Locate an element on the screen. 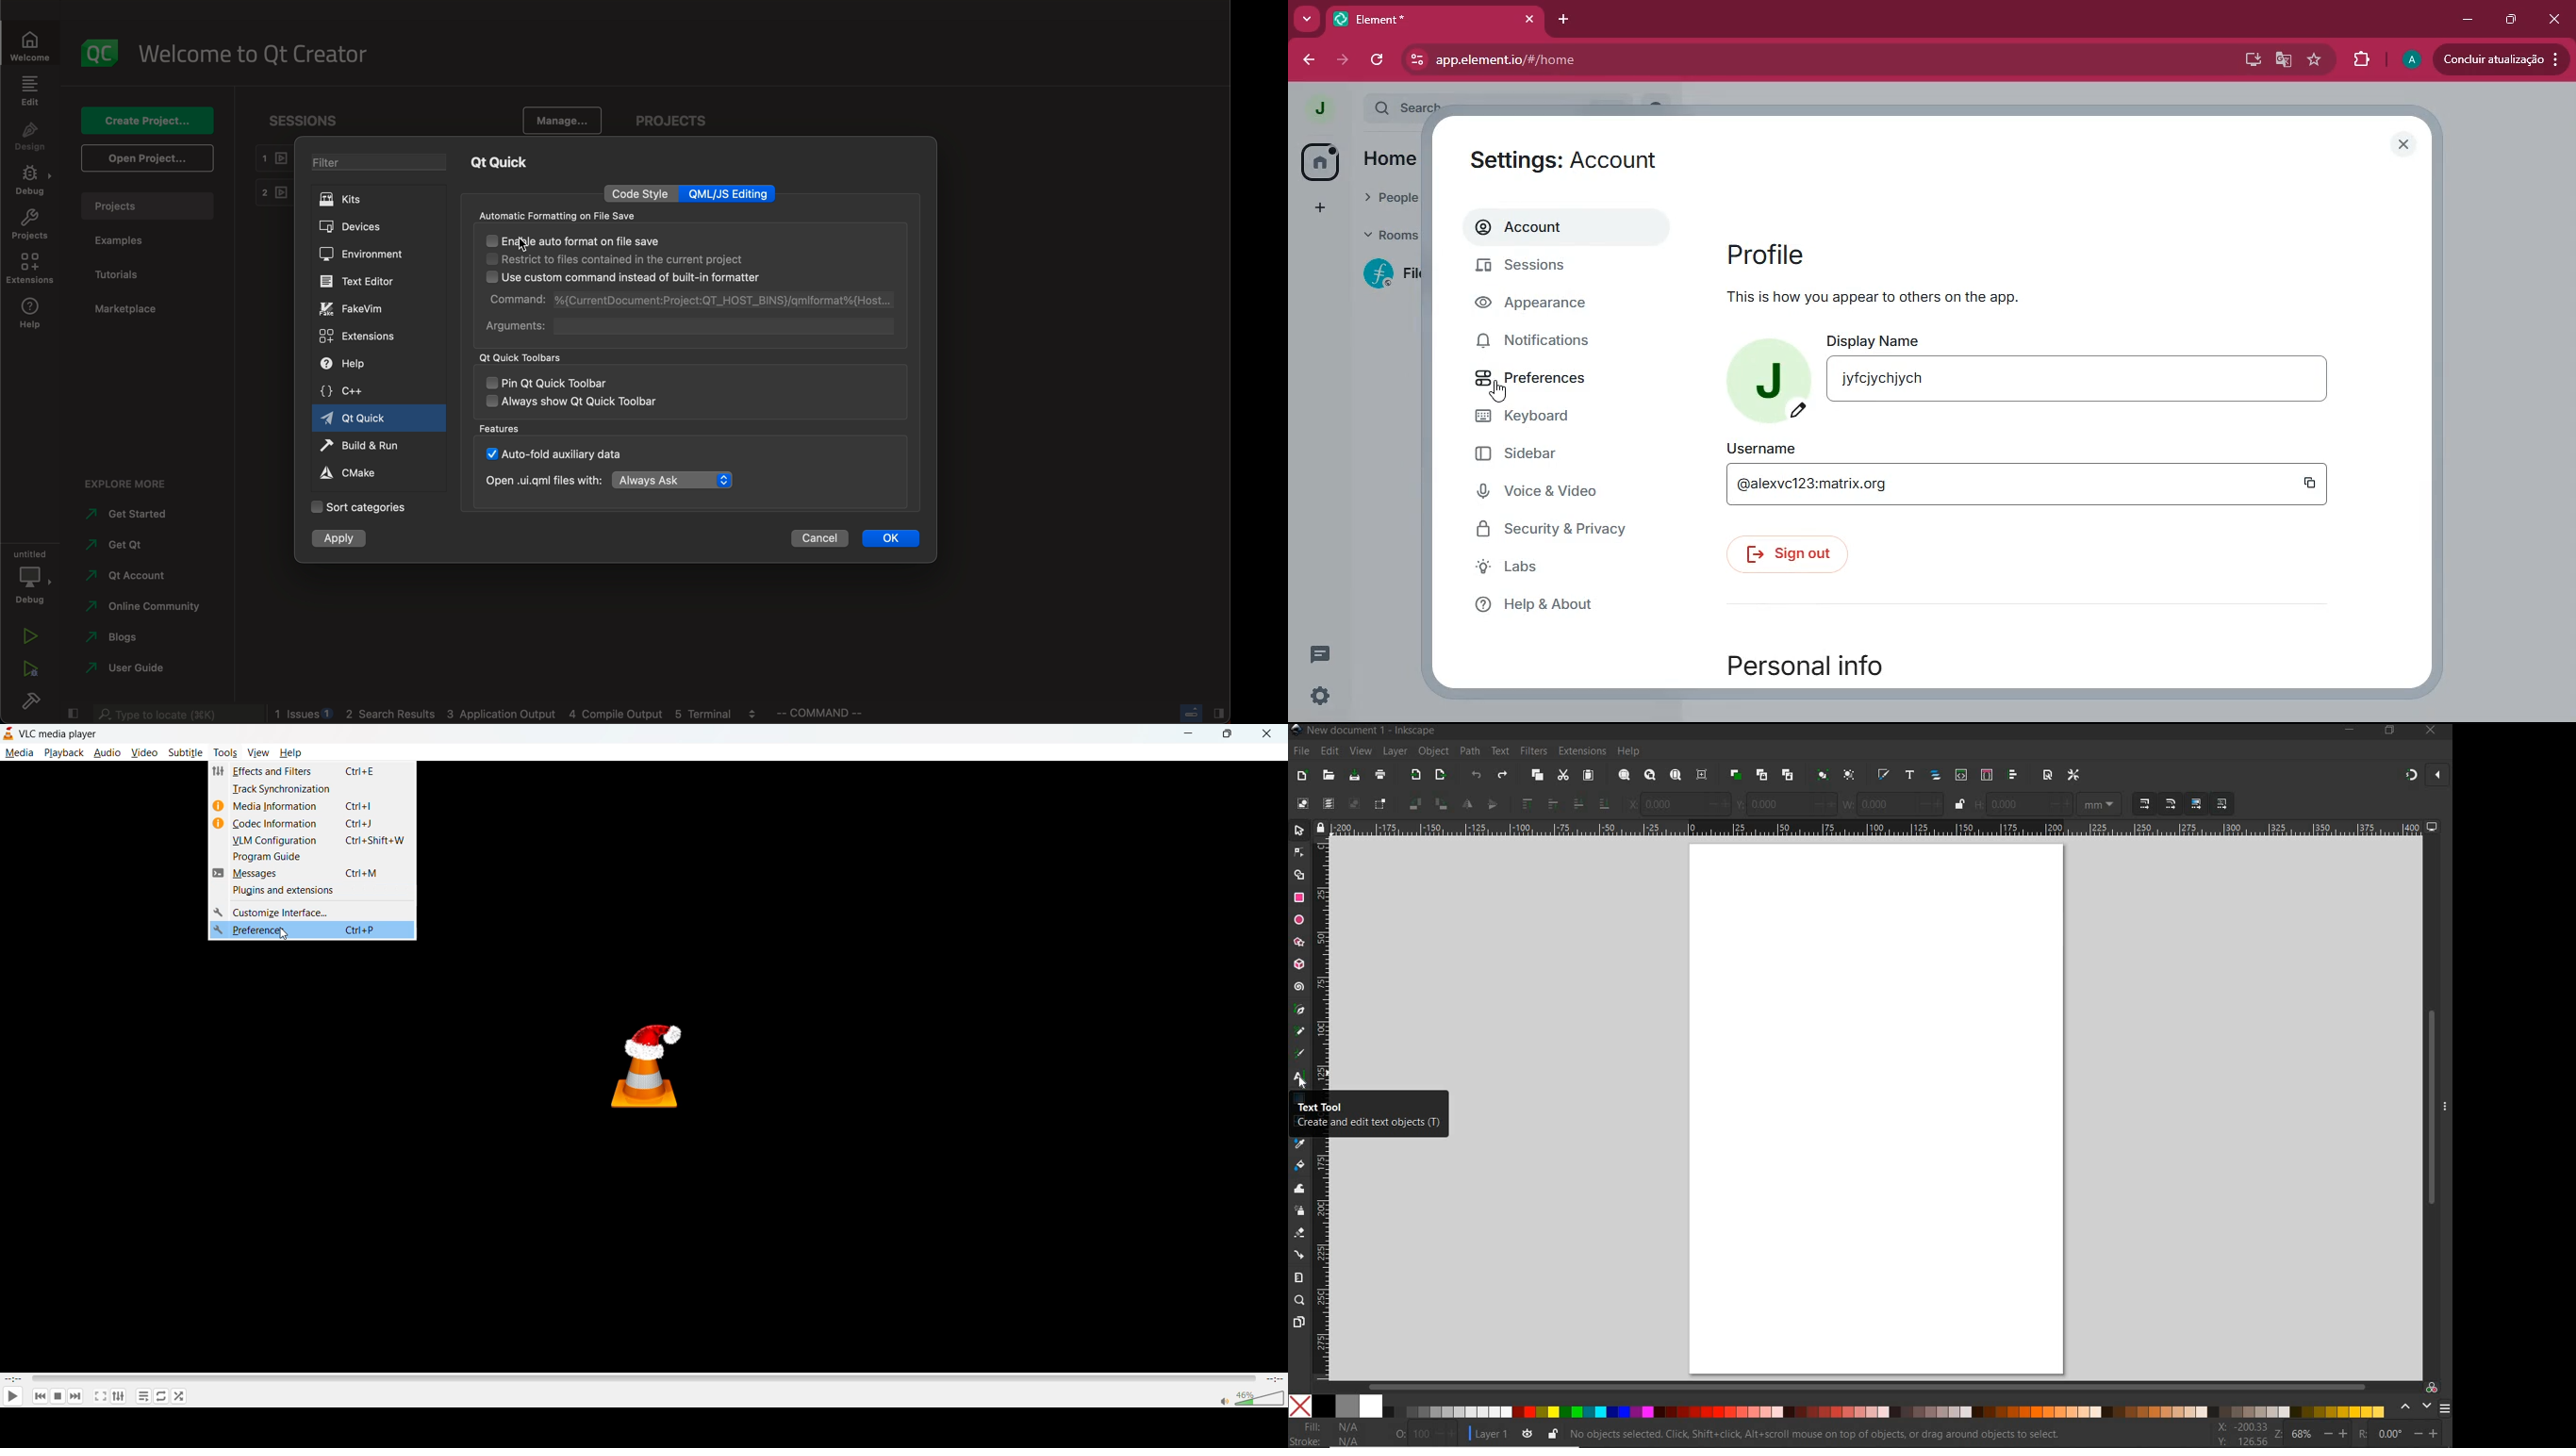  kits is located at coordinates (383, 200).